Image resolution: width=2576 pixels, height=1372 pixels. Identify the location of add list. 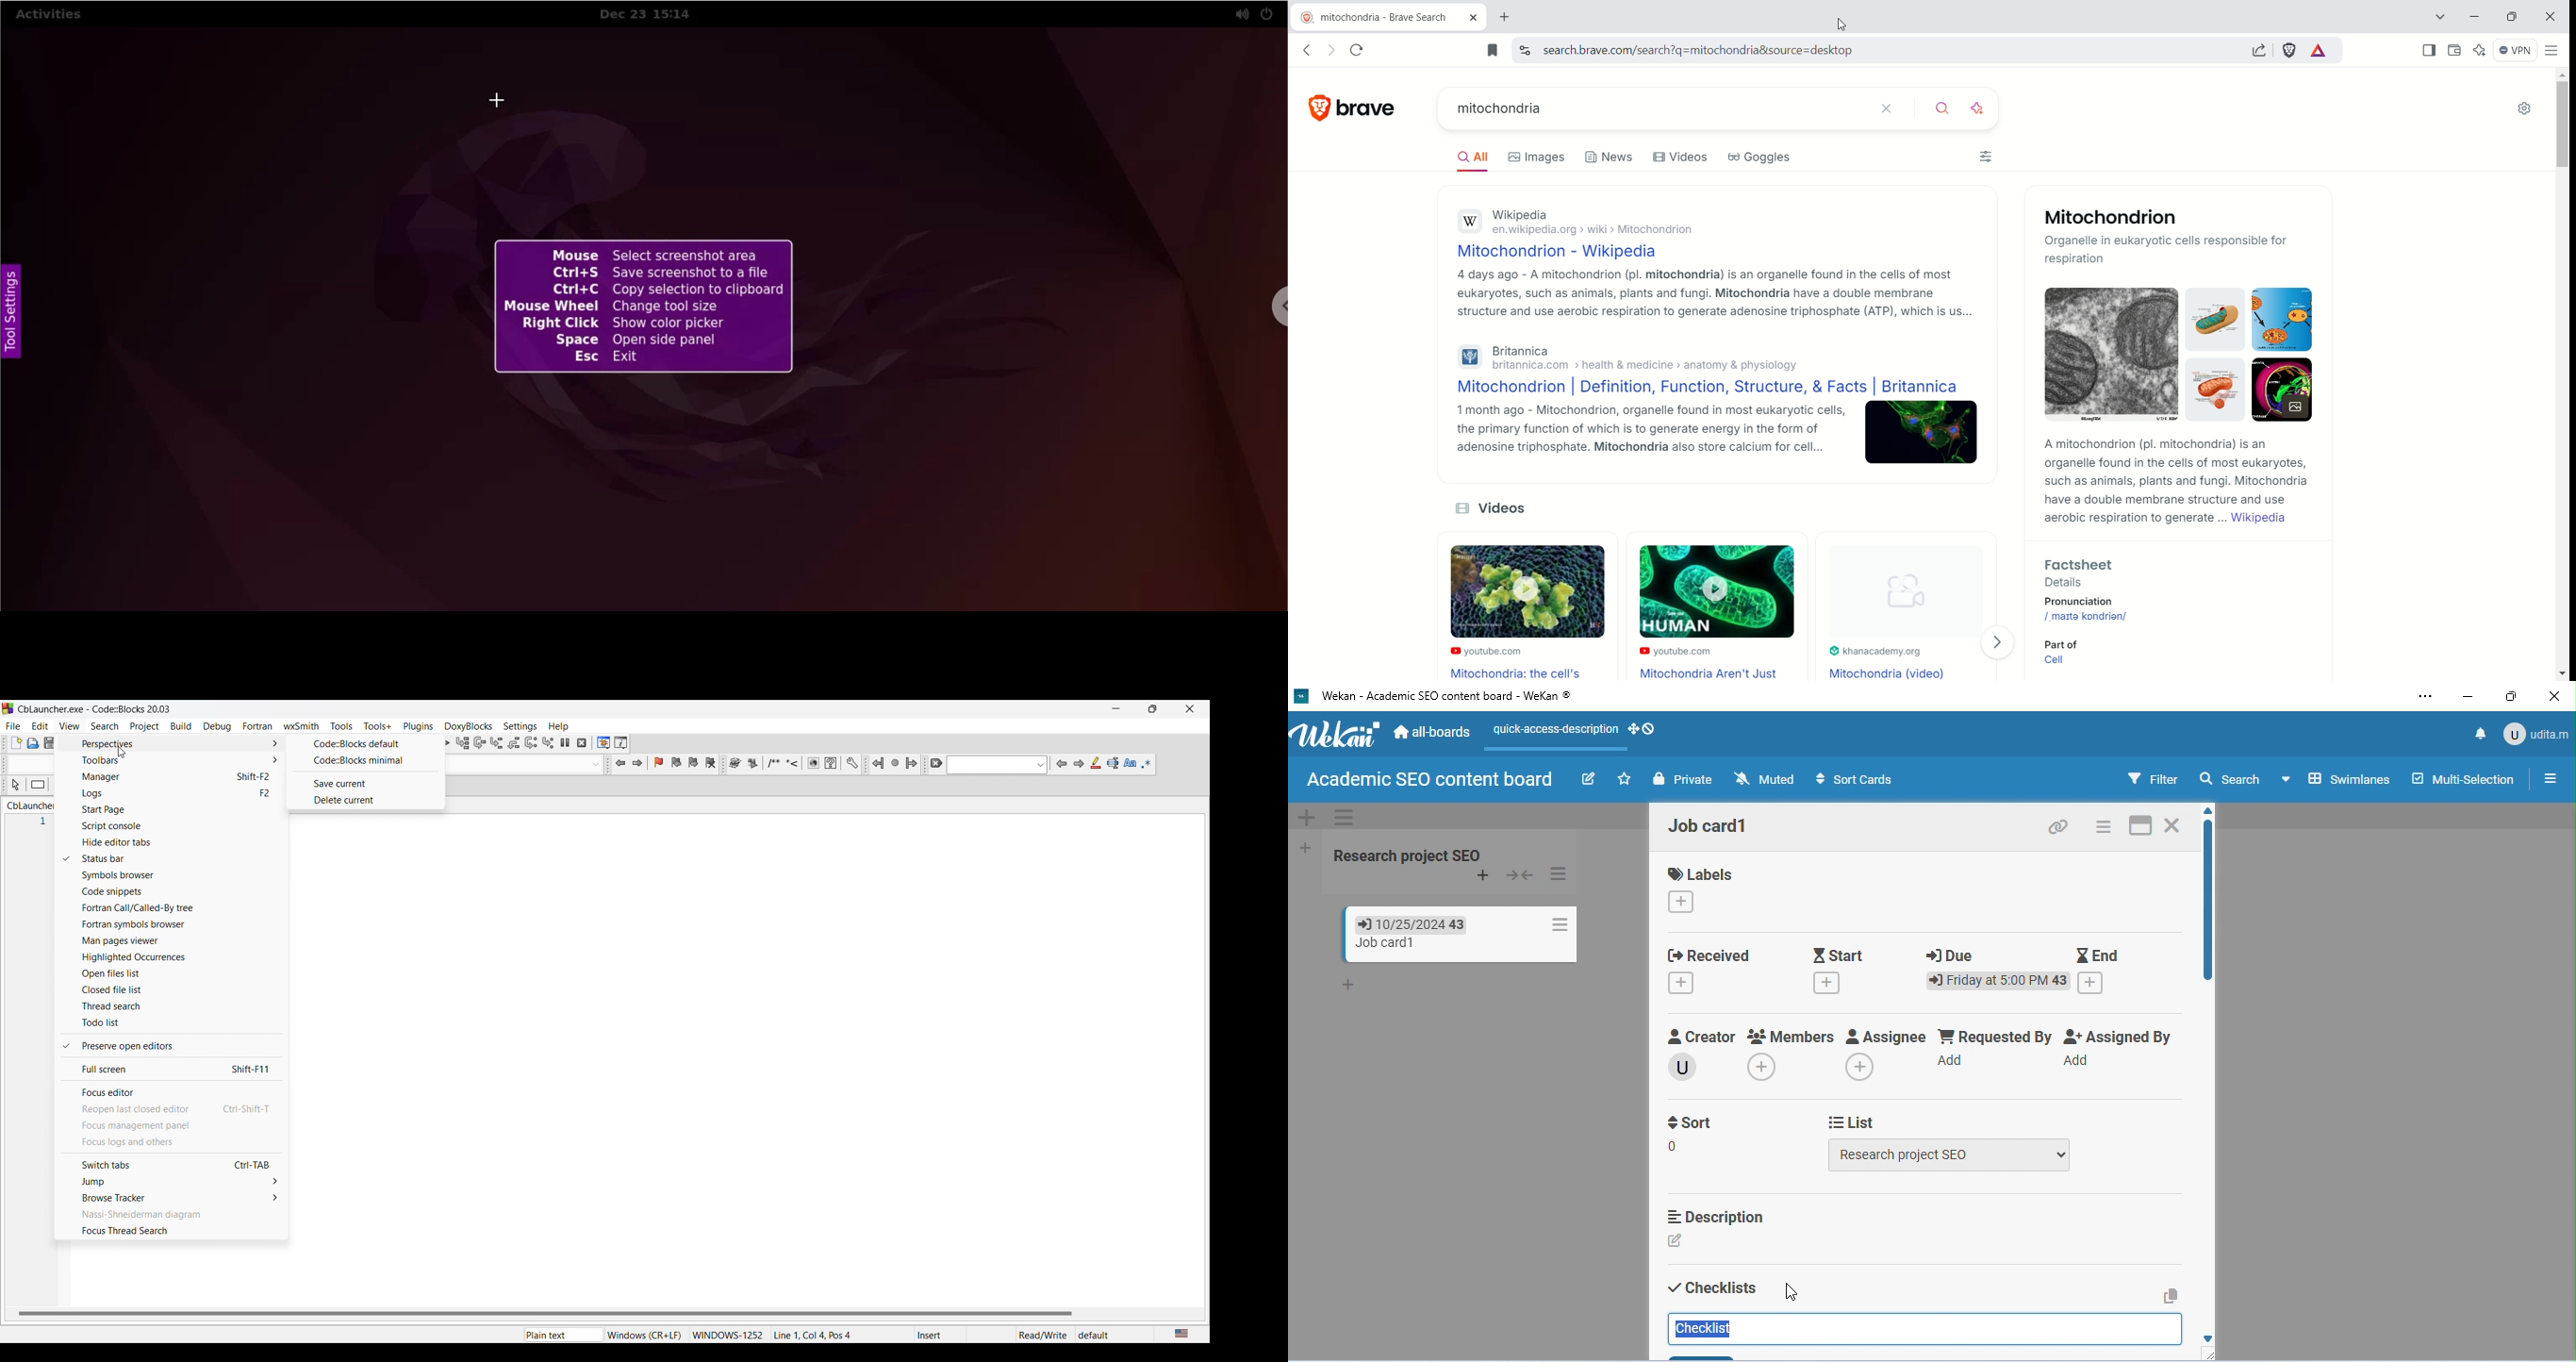
(1302, 846).